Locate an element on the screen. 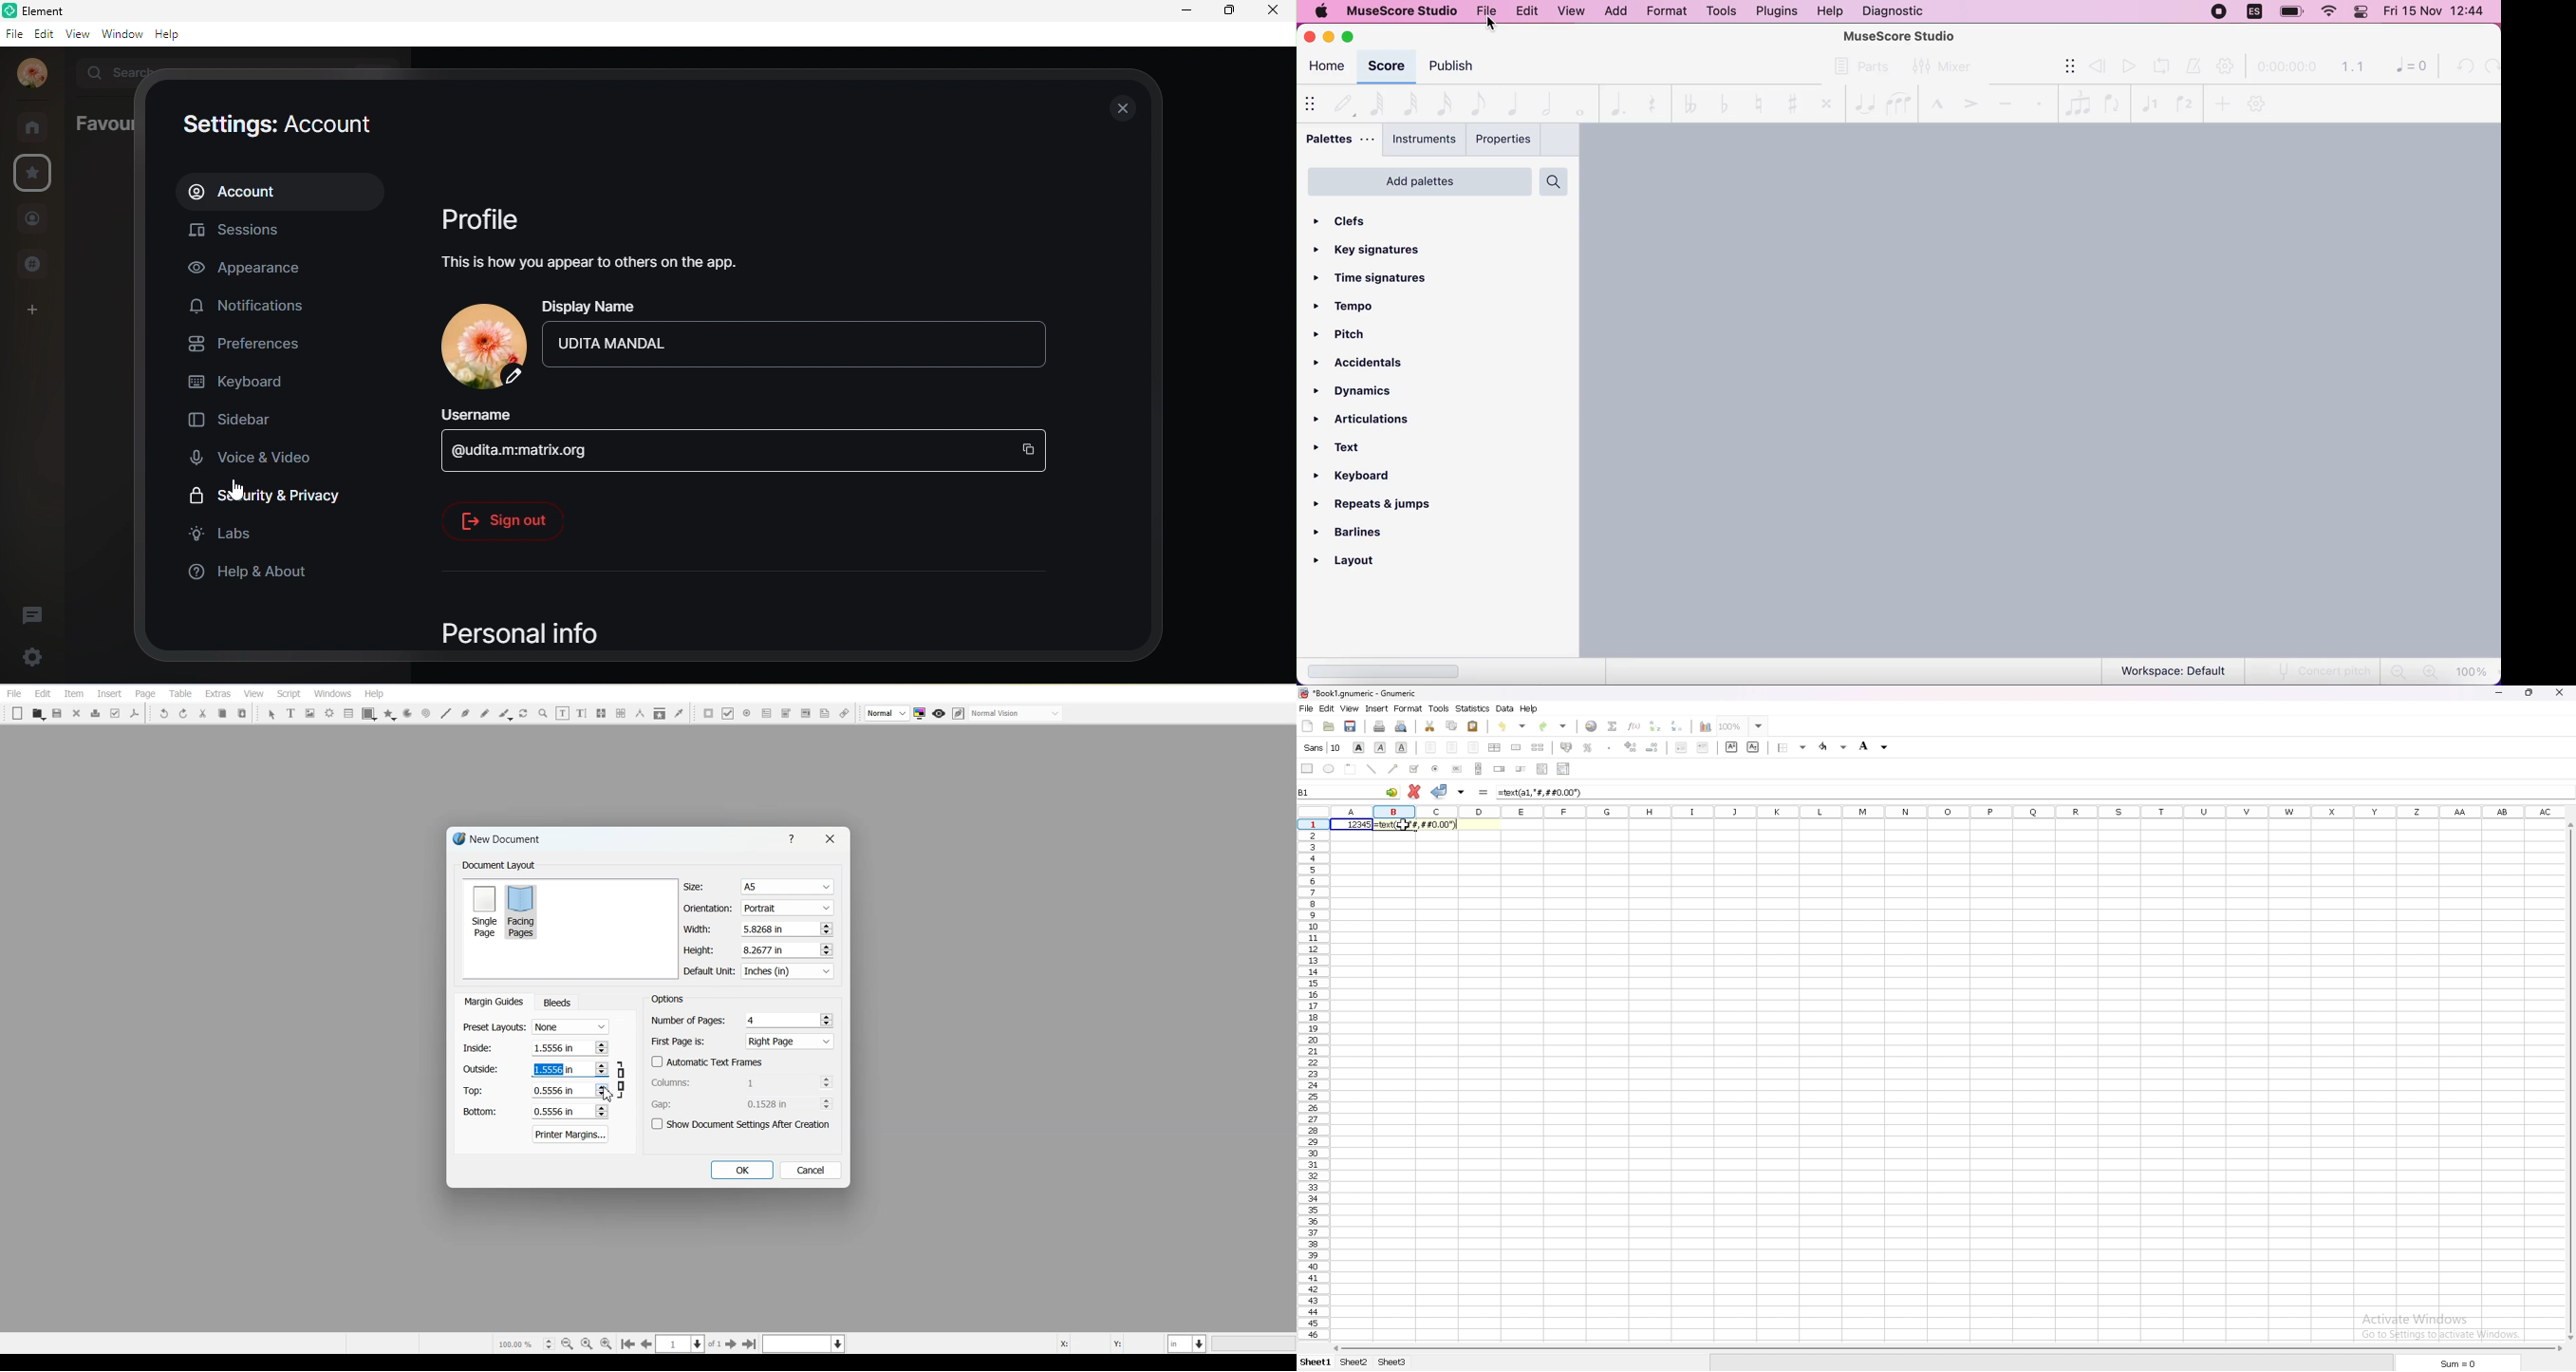 This screenshot has width=2576, height=1372. Image Frame is located at coordinates (311, 713).